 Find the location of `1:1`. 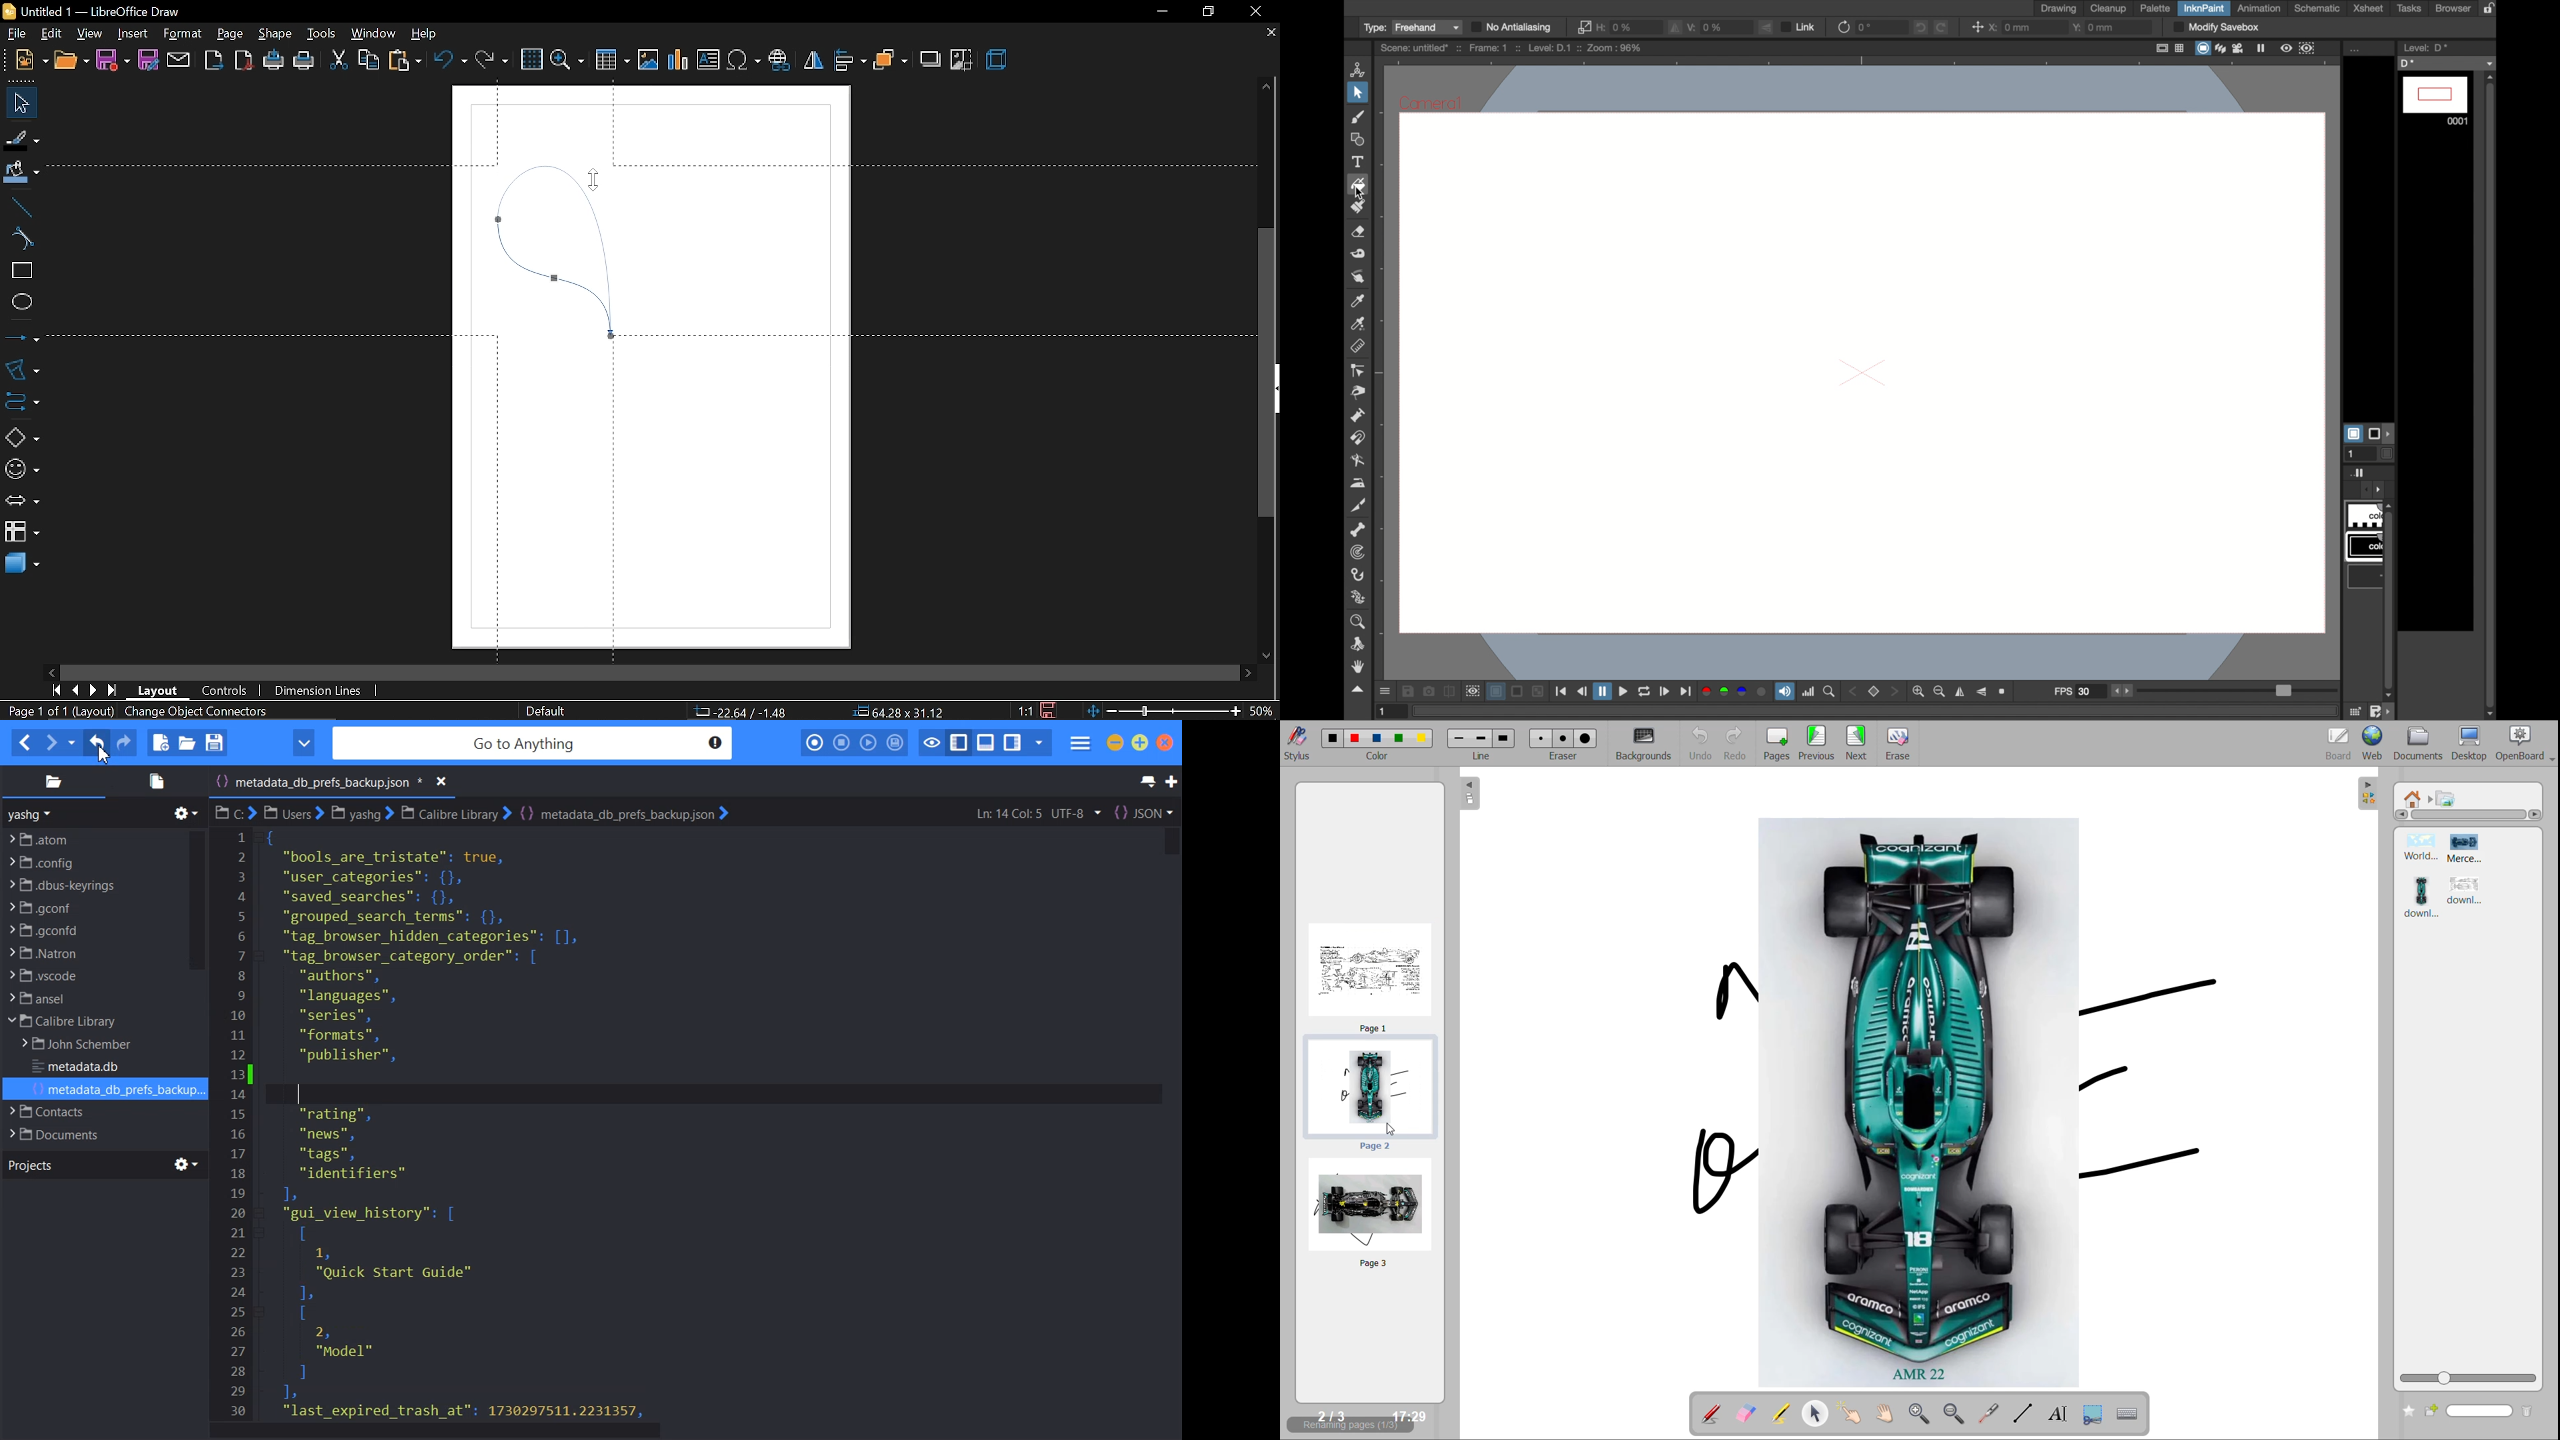

1:1 is located at coordinates (1027, 711).